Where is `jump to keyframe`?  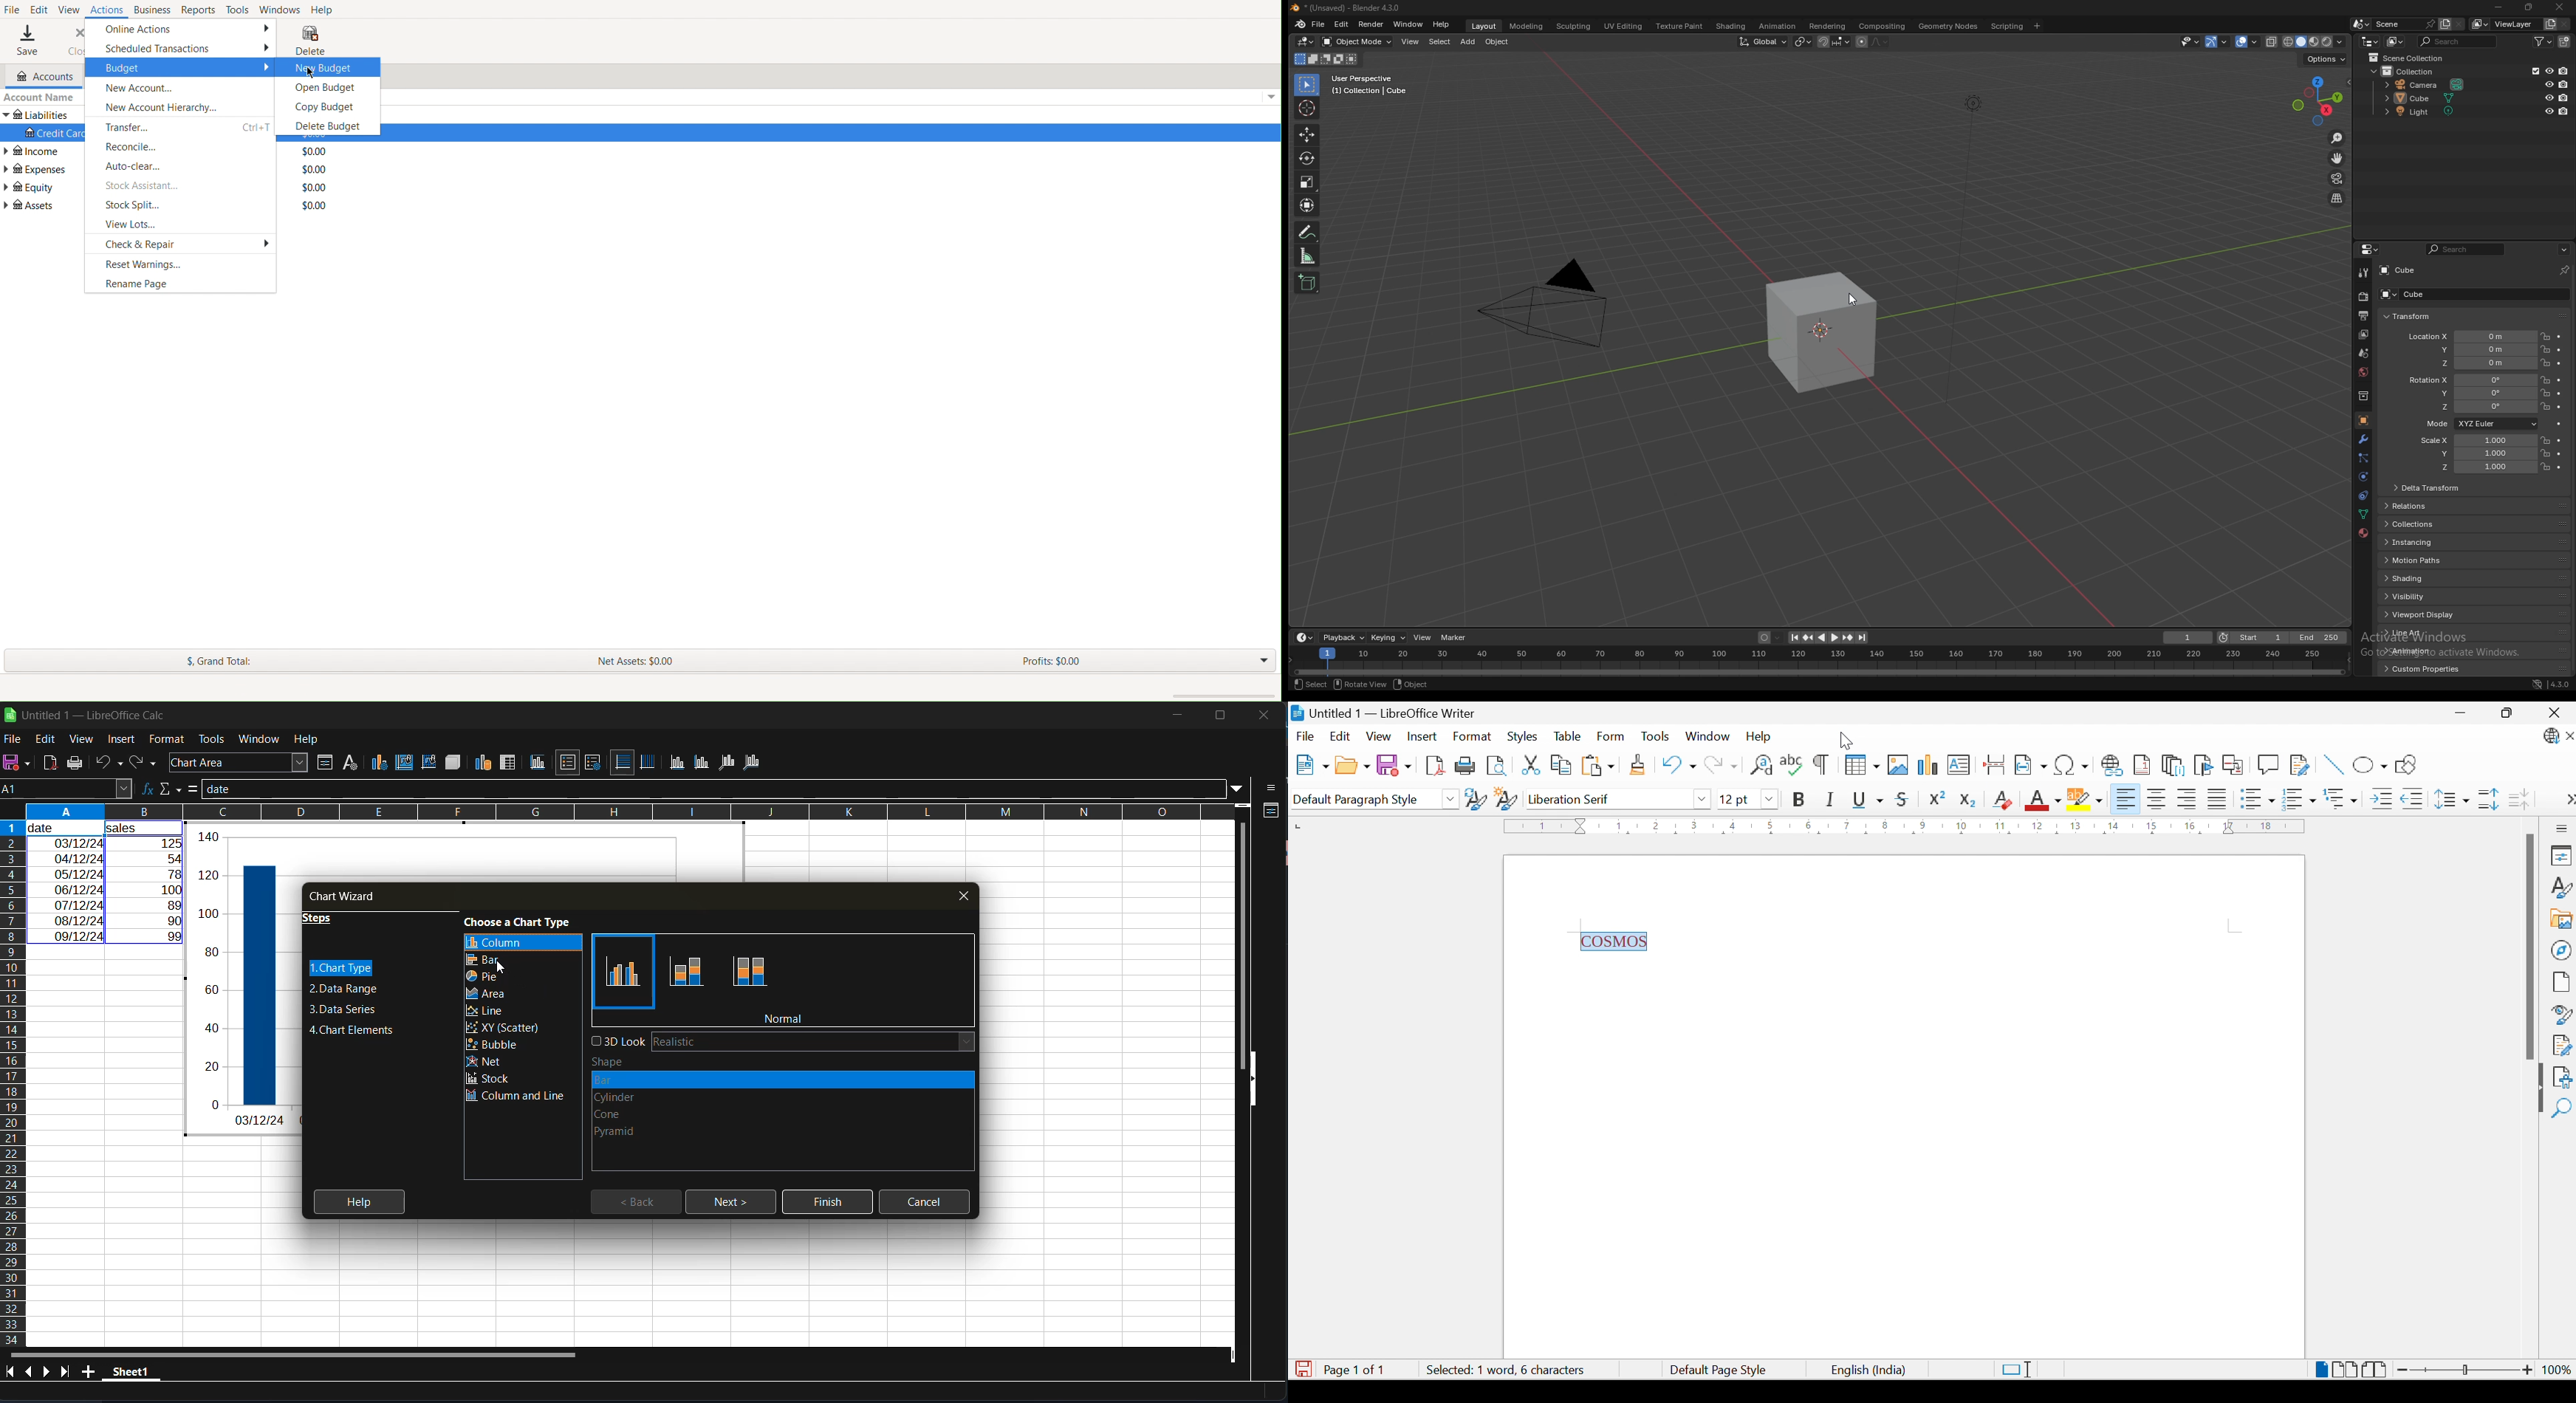 jump to keyframe is located at coordinates (1847, 639).